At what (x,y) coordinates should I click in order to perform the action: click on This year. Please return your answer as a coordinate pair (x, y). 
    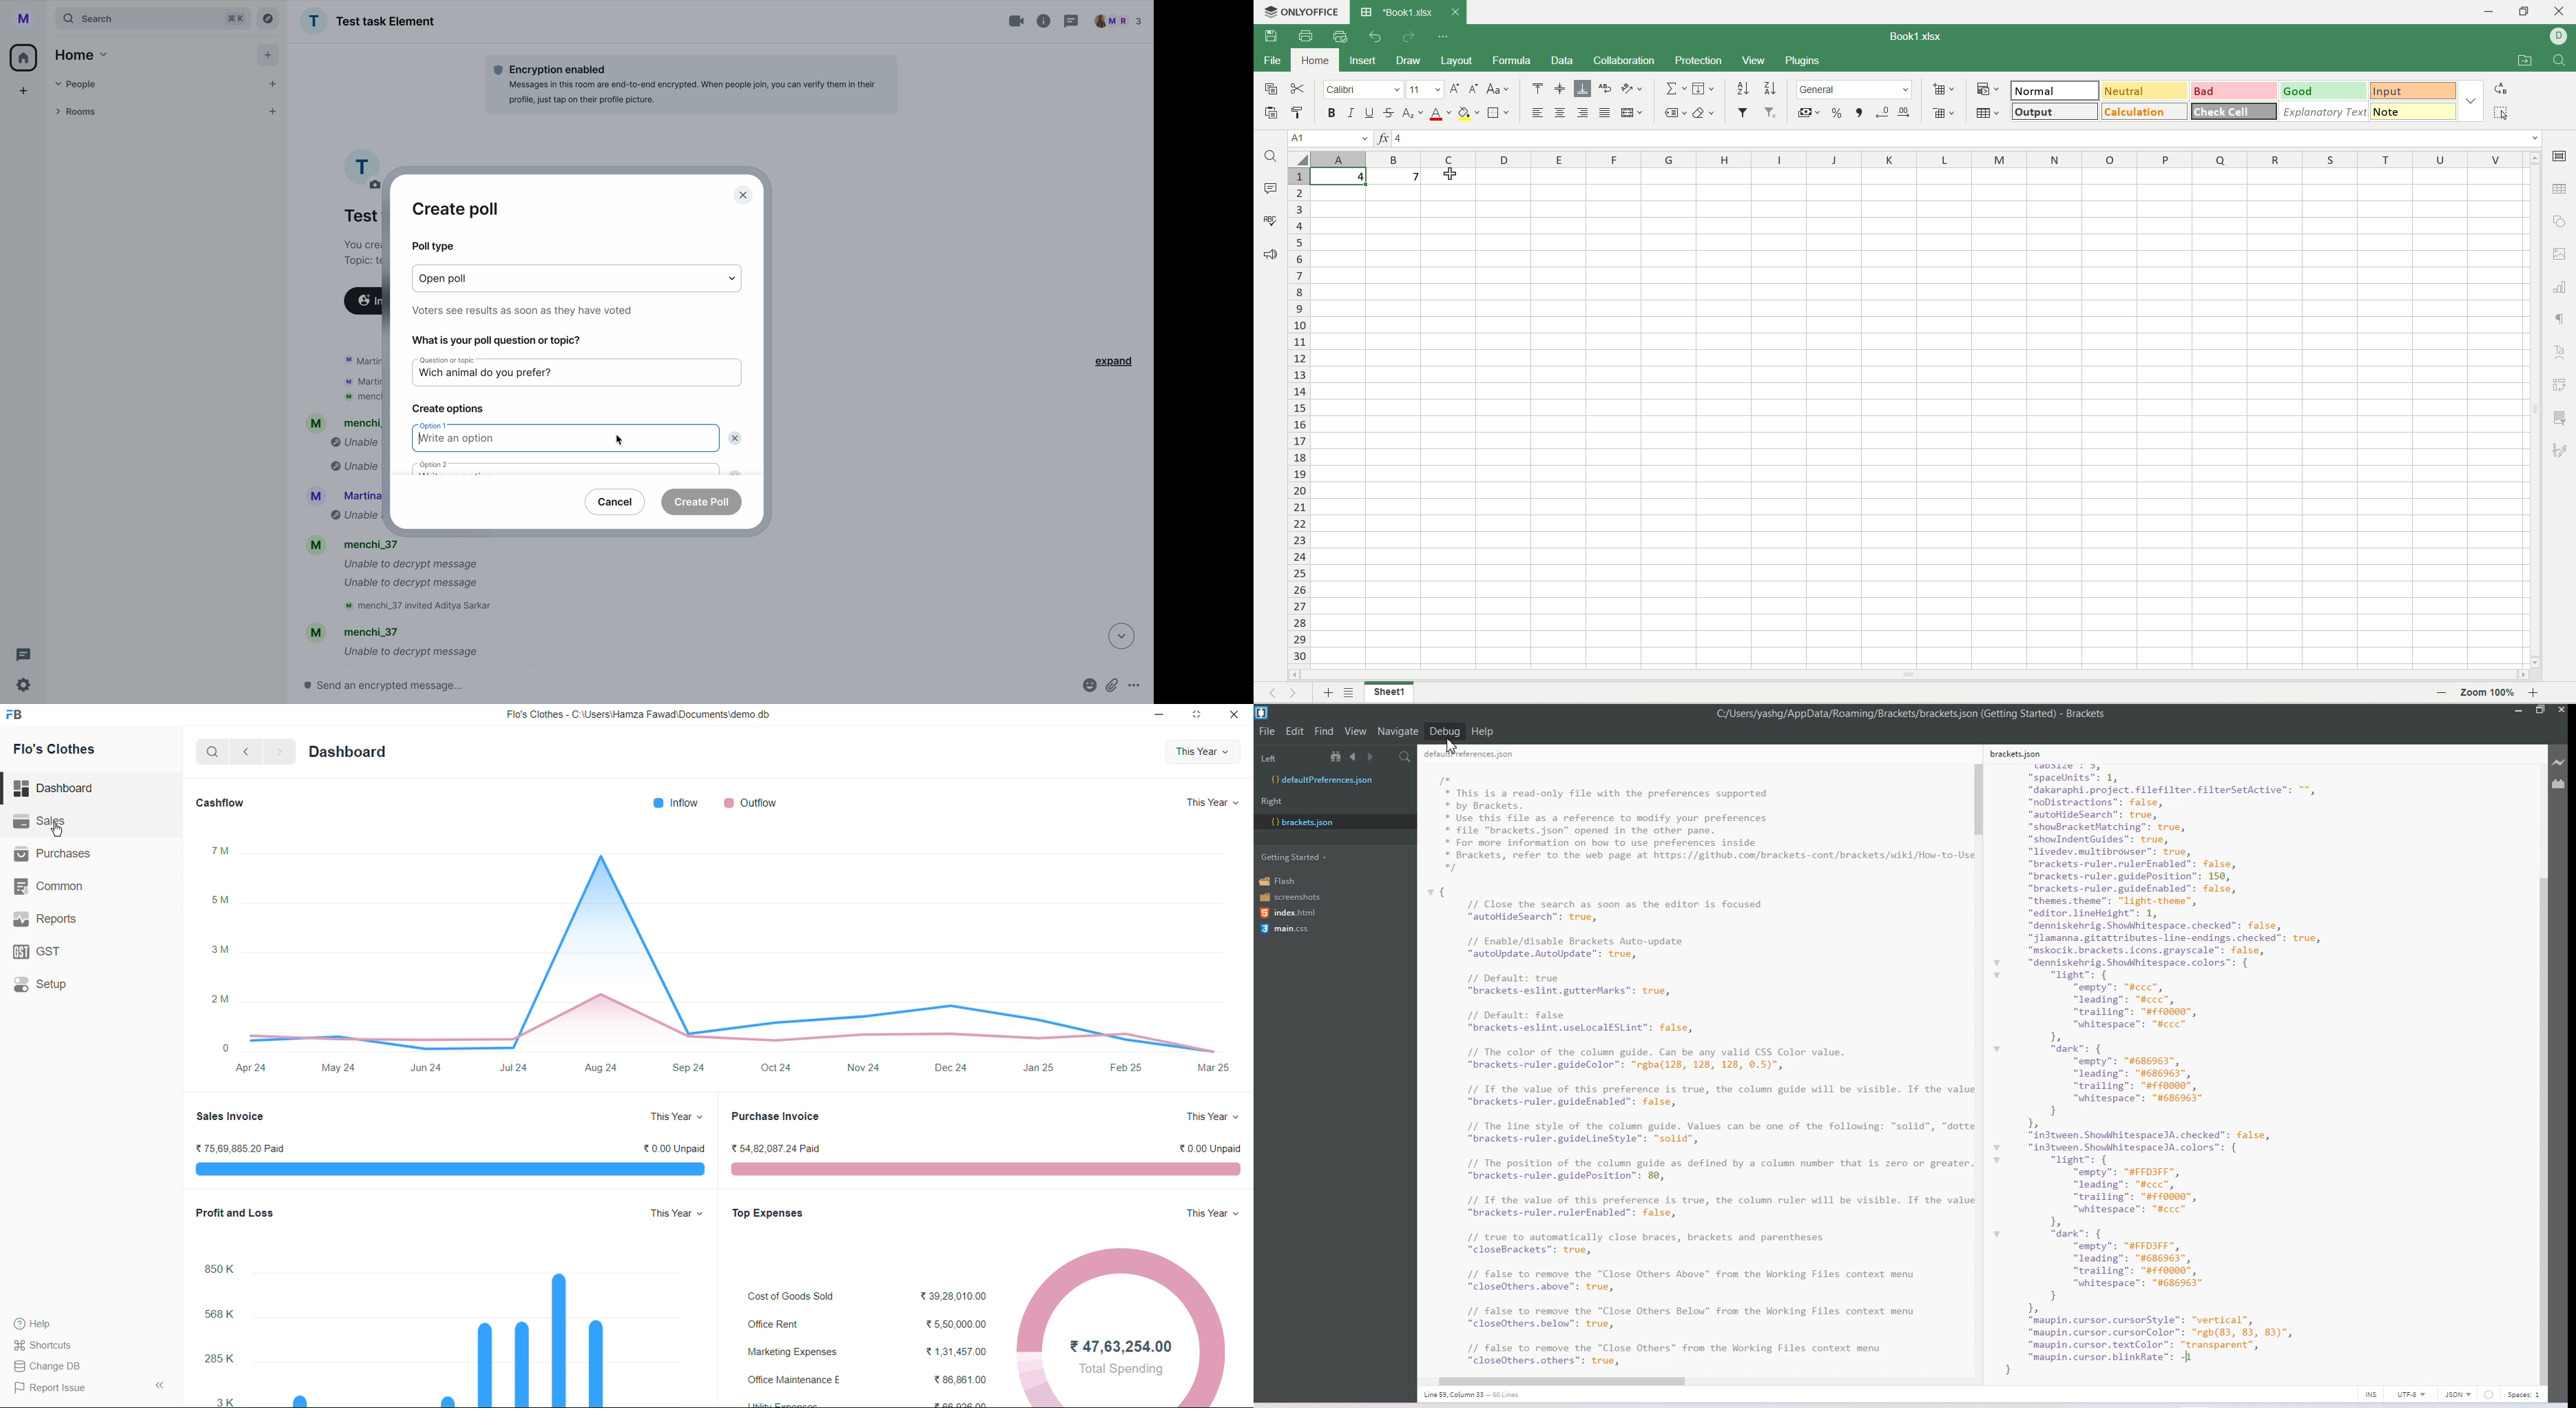
    Looking at the image, I should click on (1211, 1215).